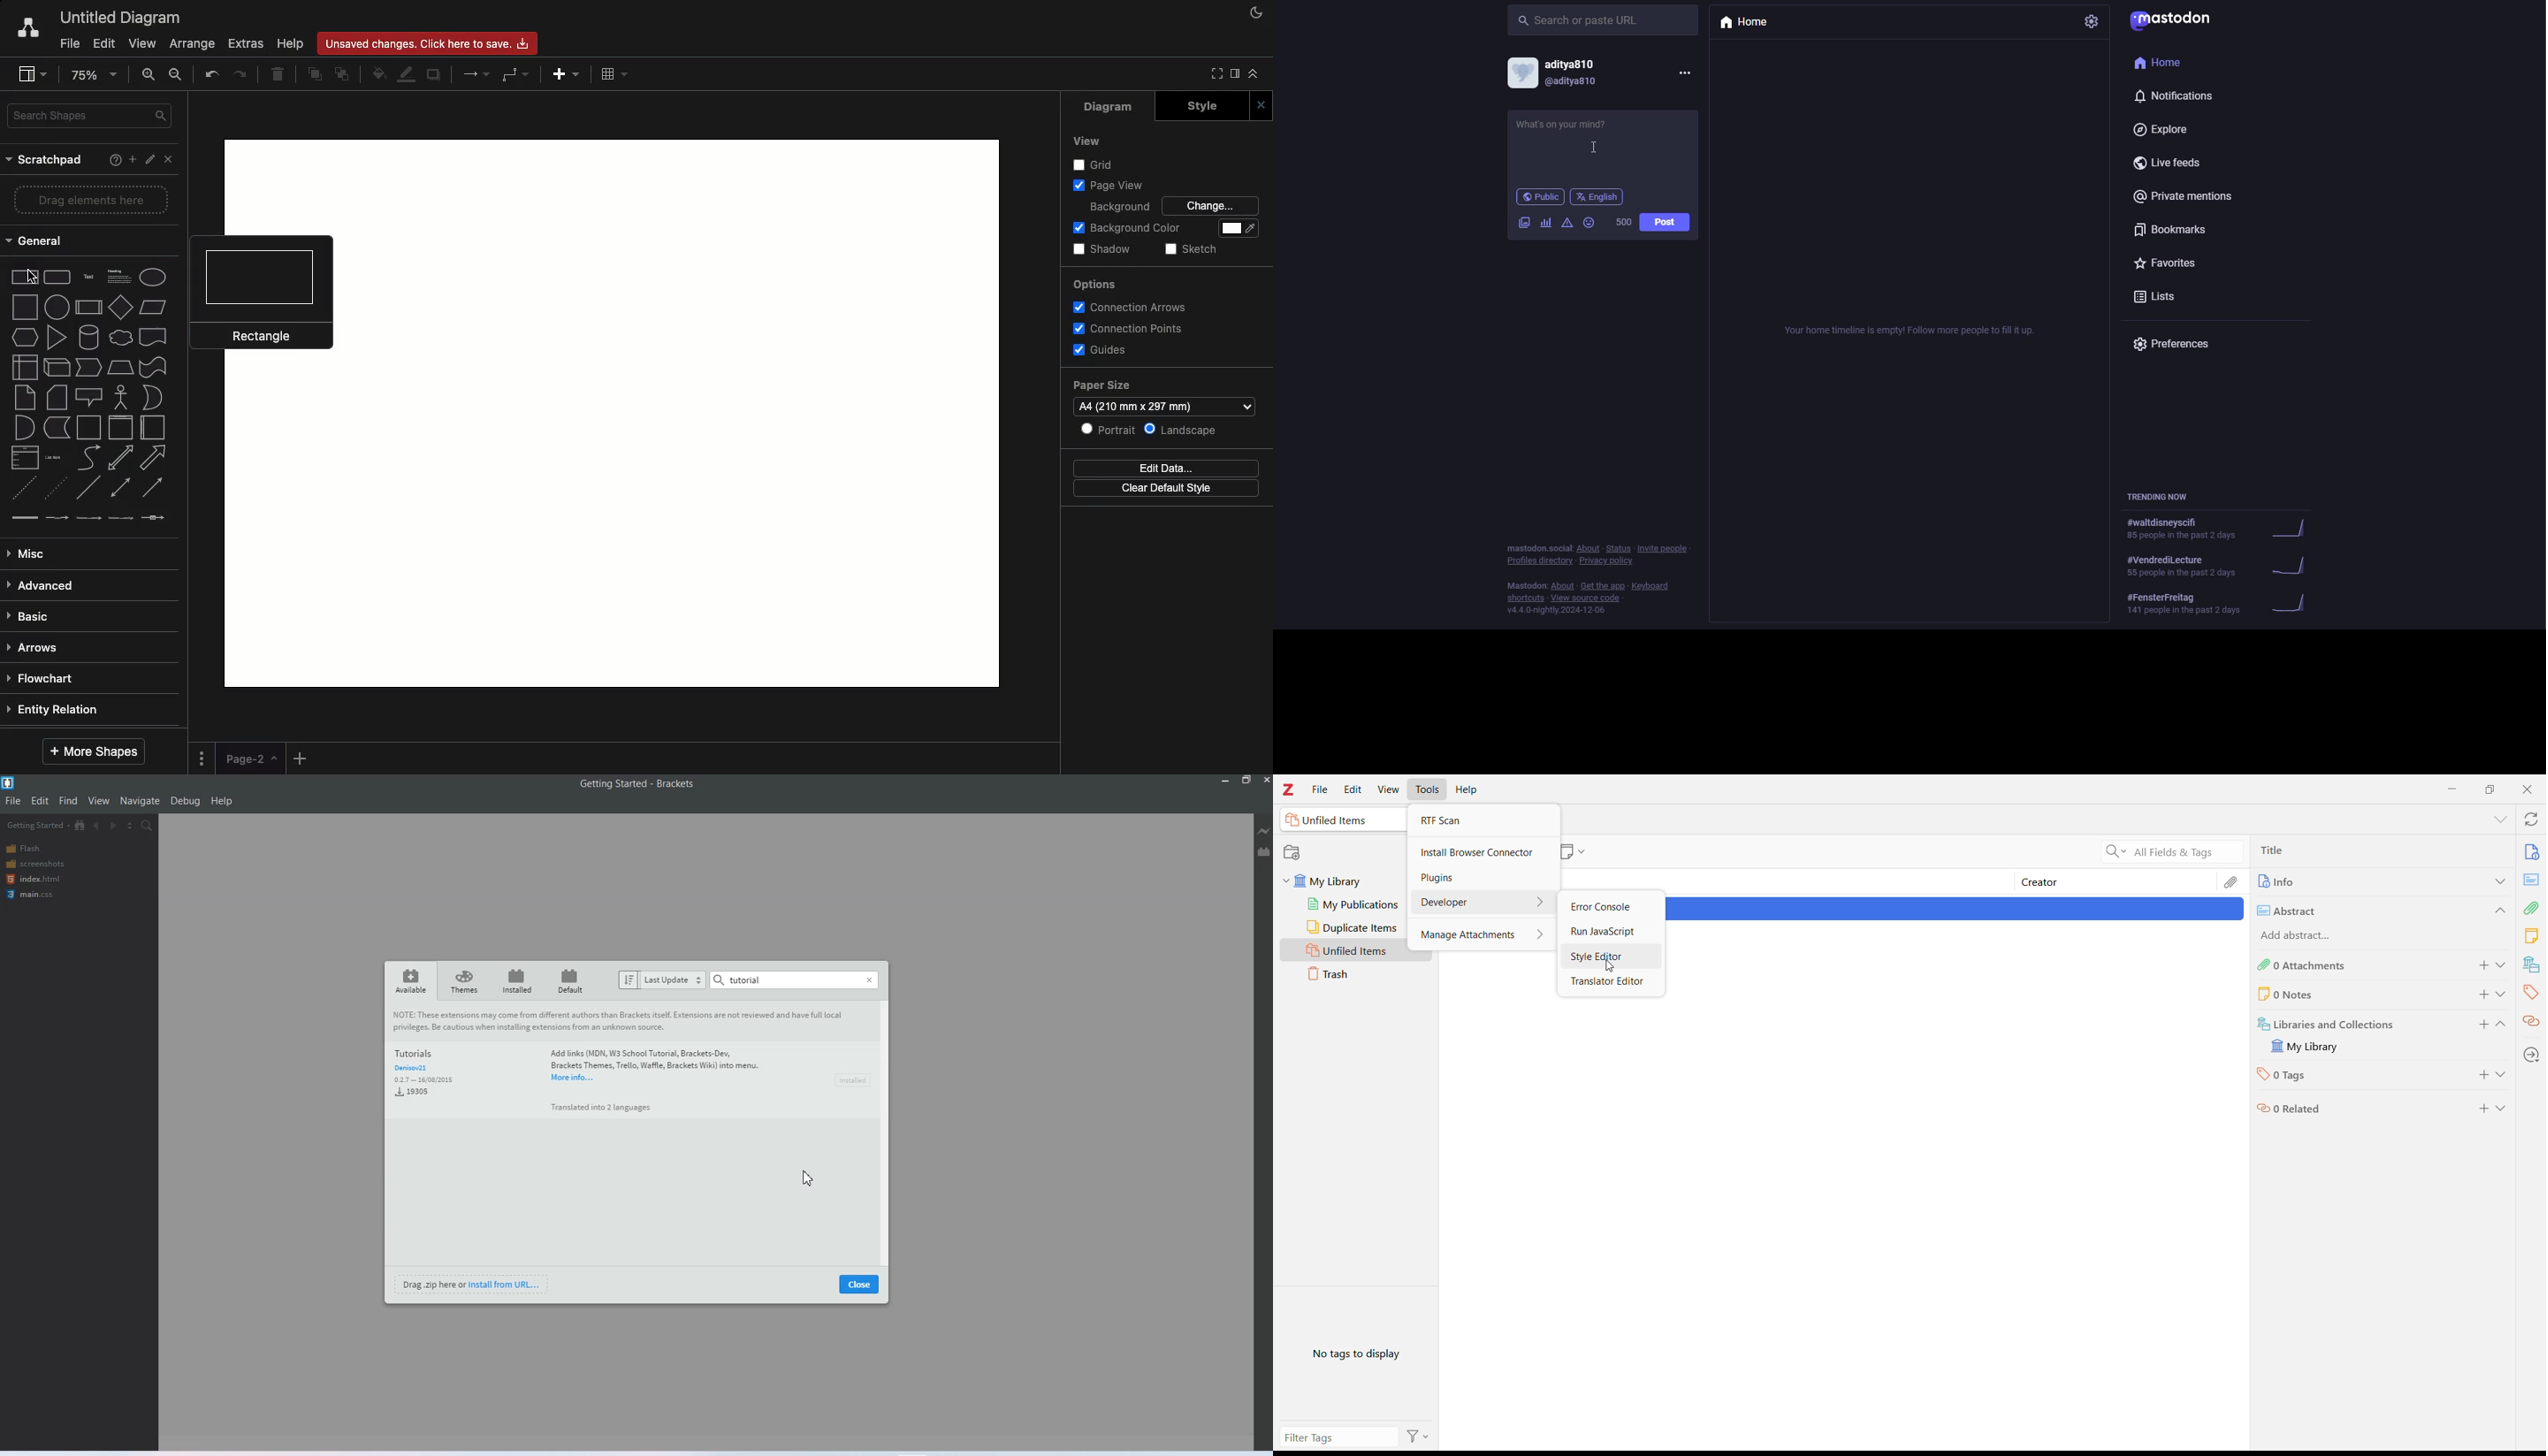  What do you see at coordinates (119, 429) in the screenshot?
I see `vertical container` at bounding box center [119, 429].